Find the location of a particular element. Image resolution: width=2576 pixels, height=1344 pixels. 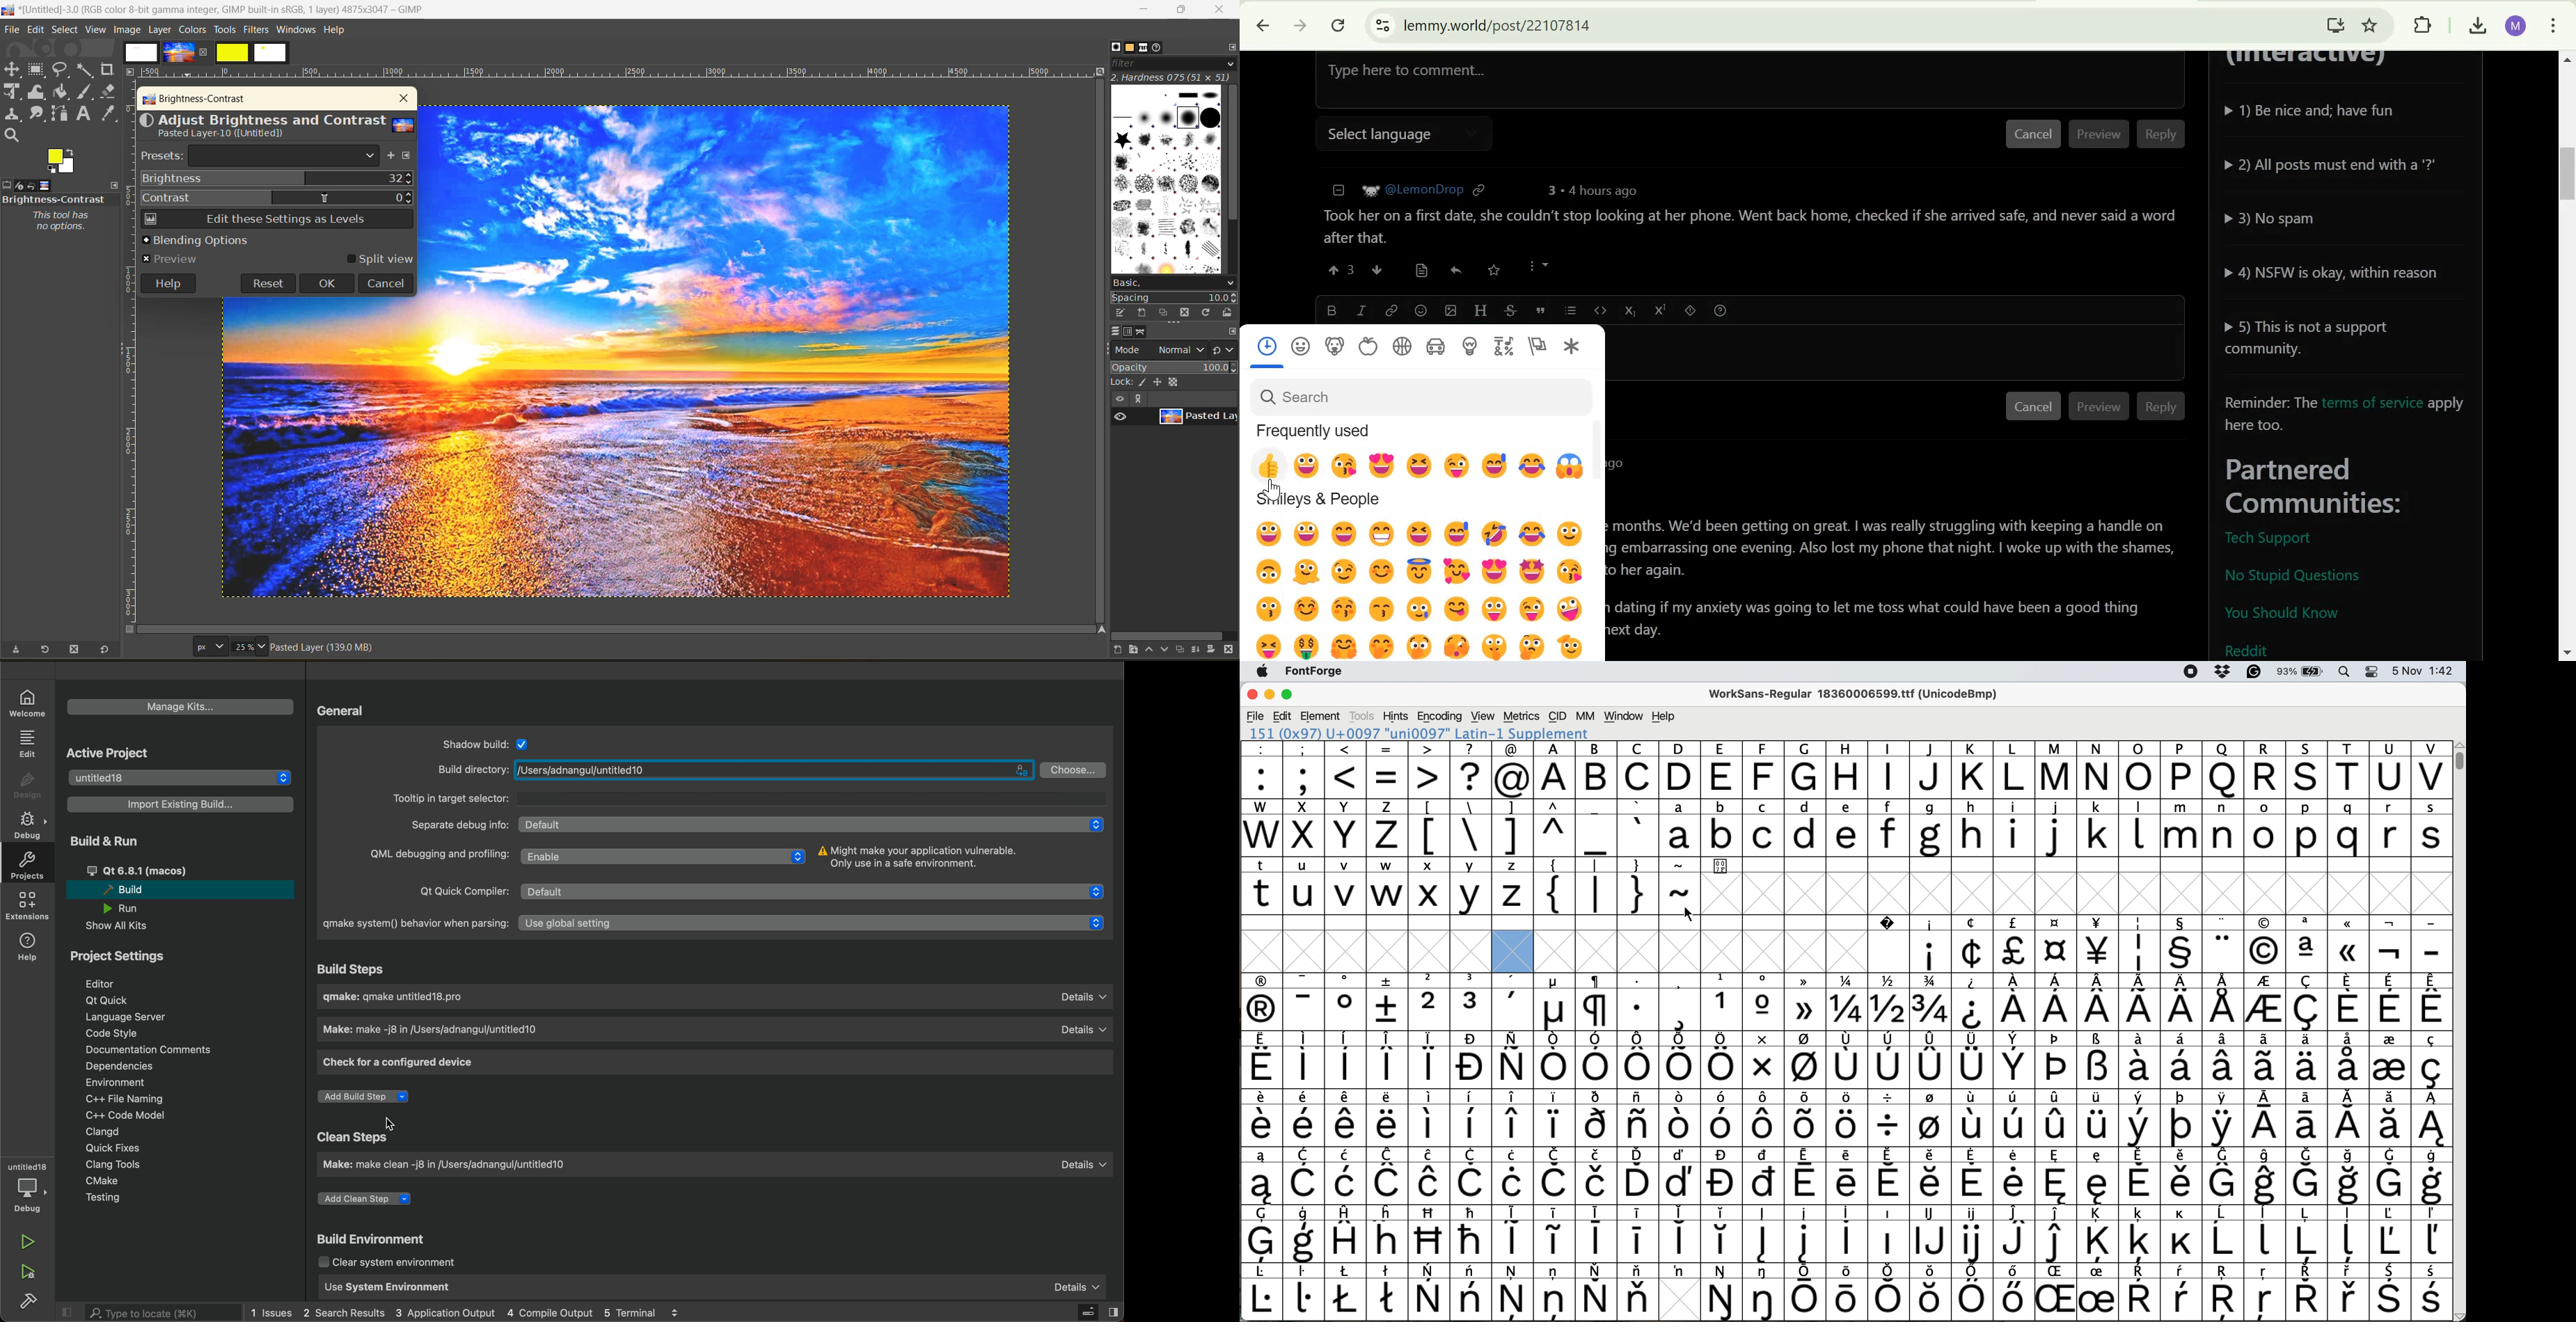

o is located at coordinates (2266, 829).